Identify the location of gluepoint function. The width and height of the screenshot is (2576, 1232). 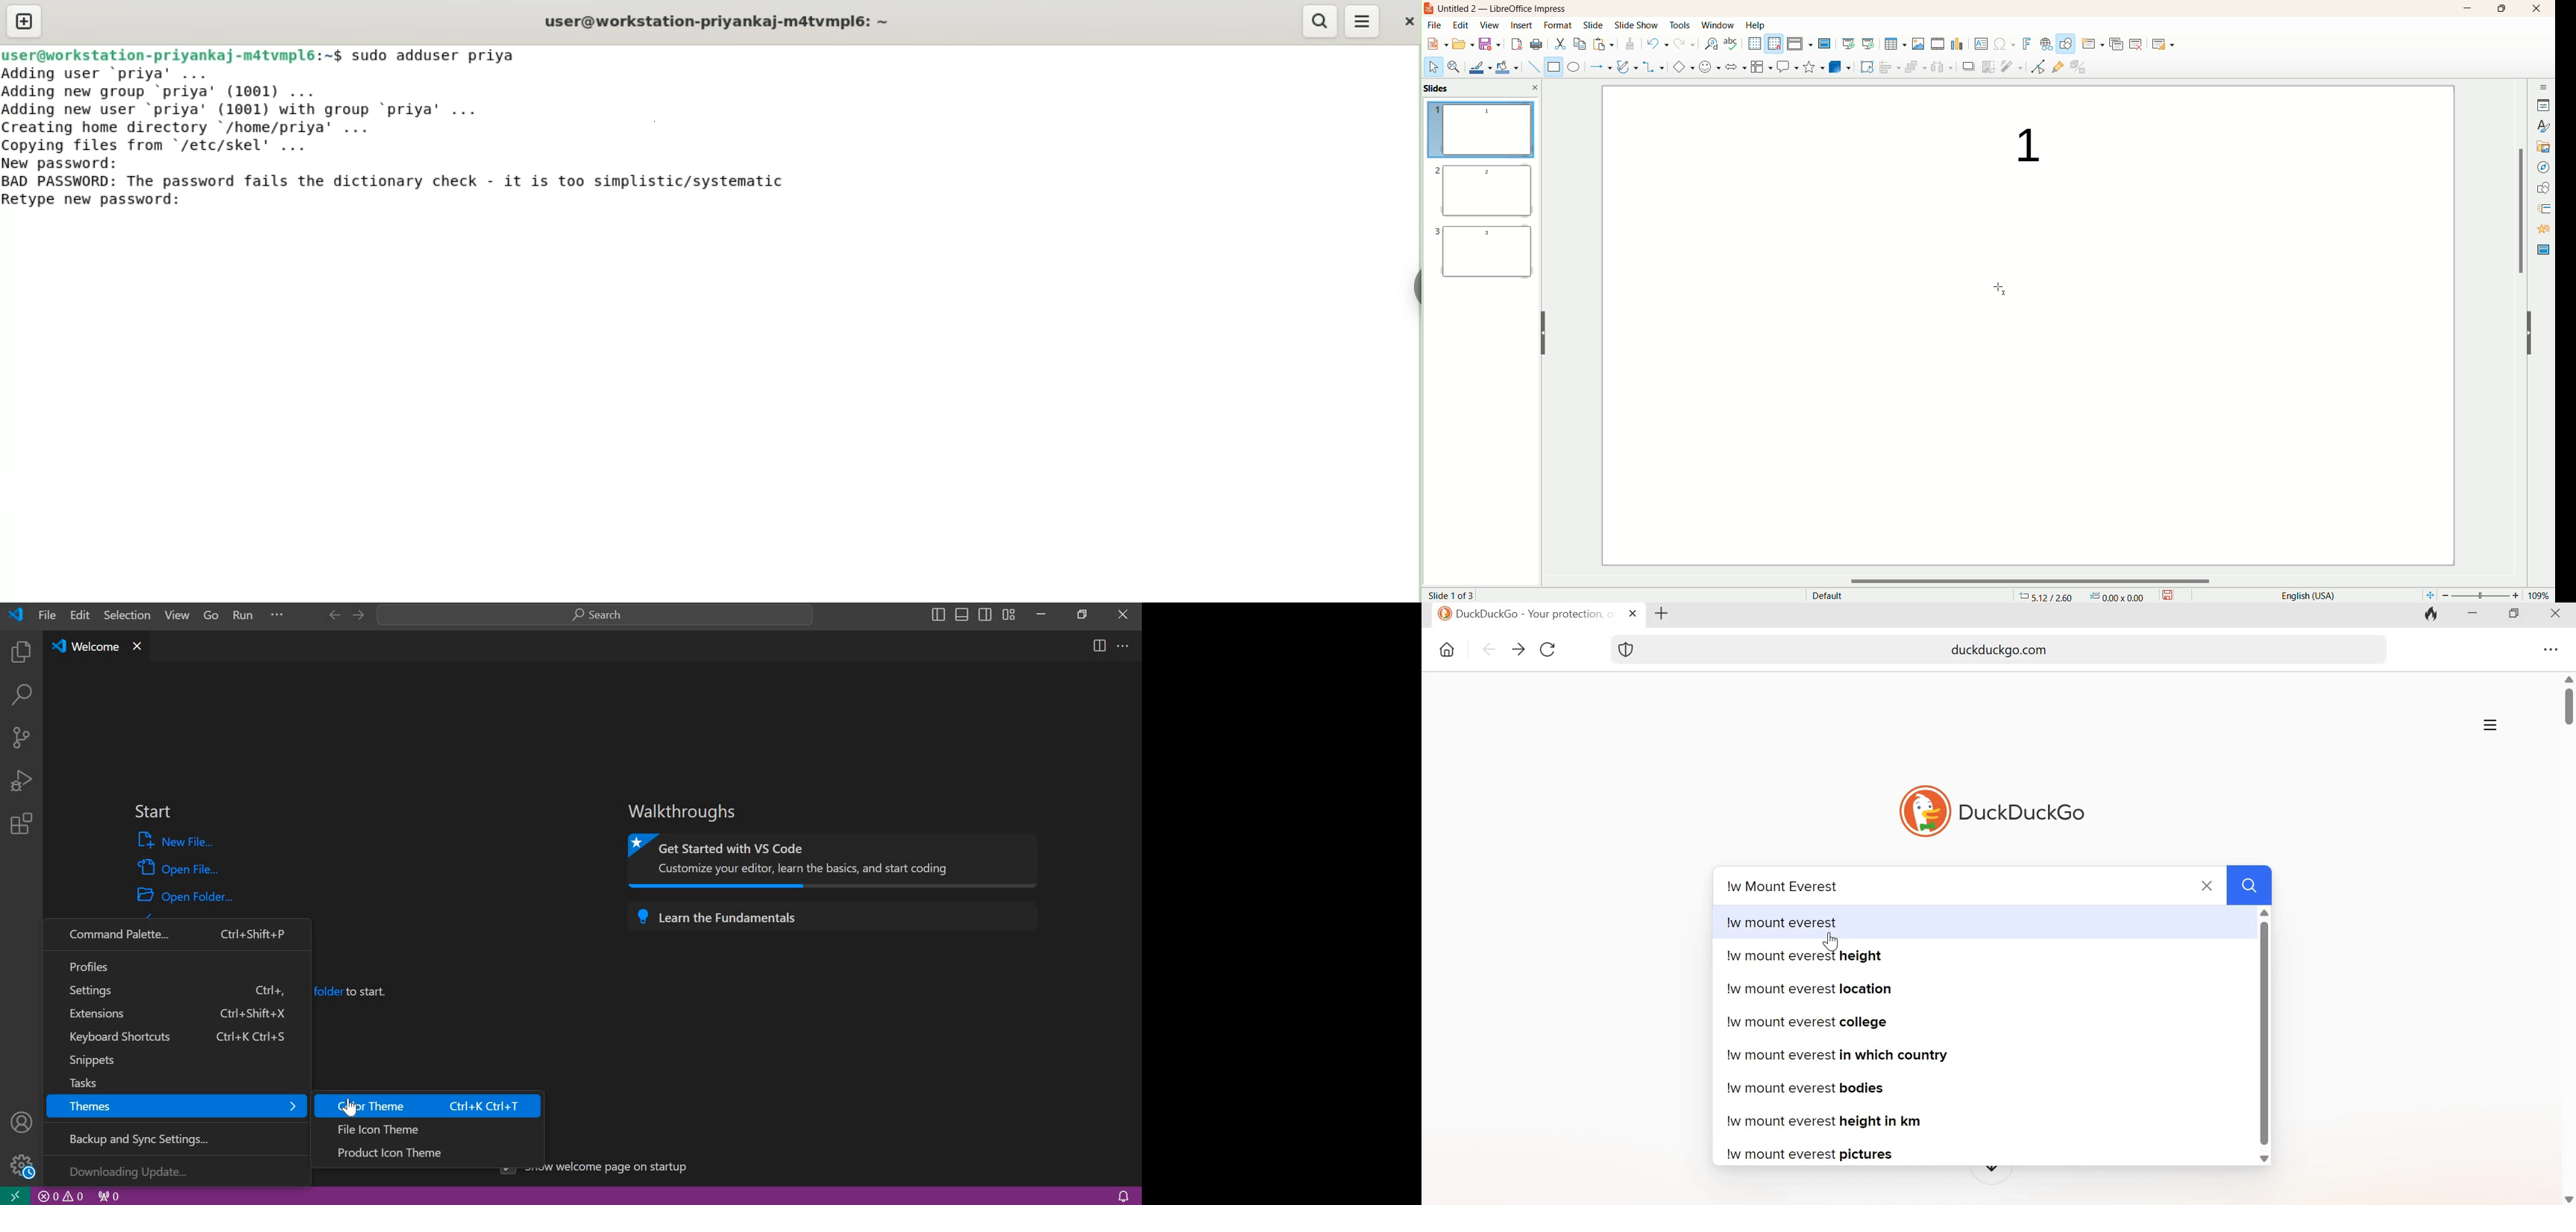
(2058, 67).